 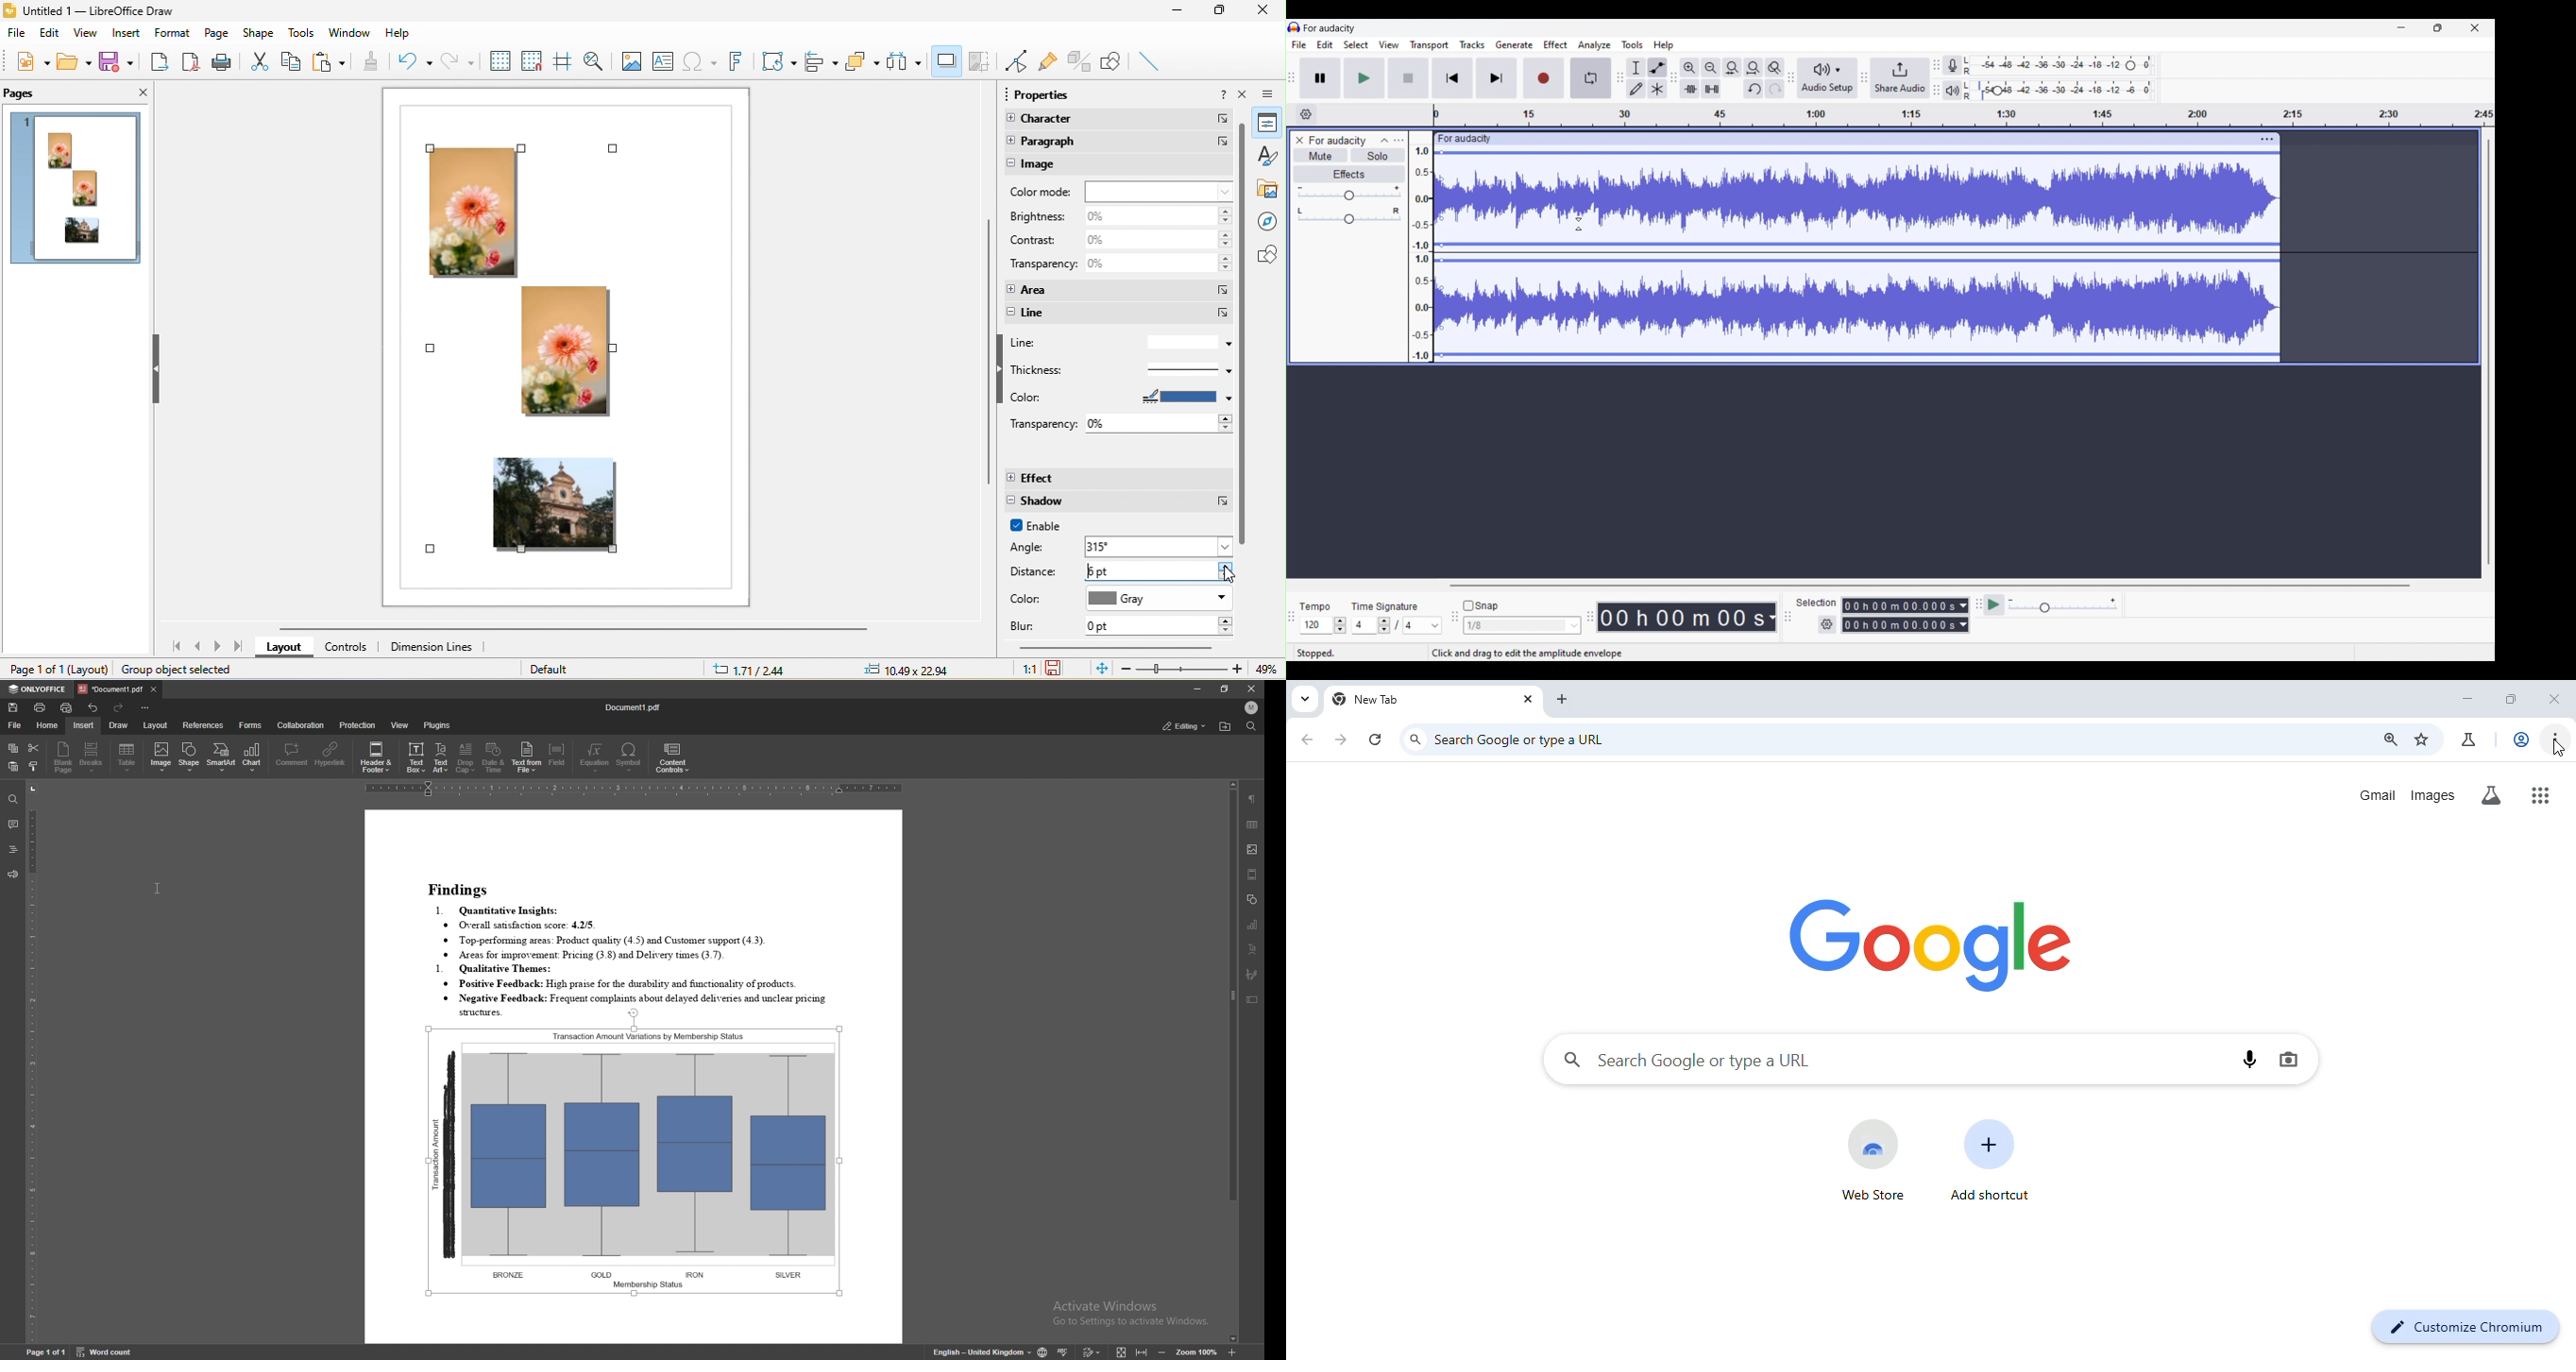 What do you see at coordinates (1252, 1000) in the screenshot?
I see `text box` at bounding box center [1252, 1000].